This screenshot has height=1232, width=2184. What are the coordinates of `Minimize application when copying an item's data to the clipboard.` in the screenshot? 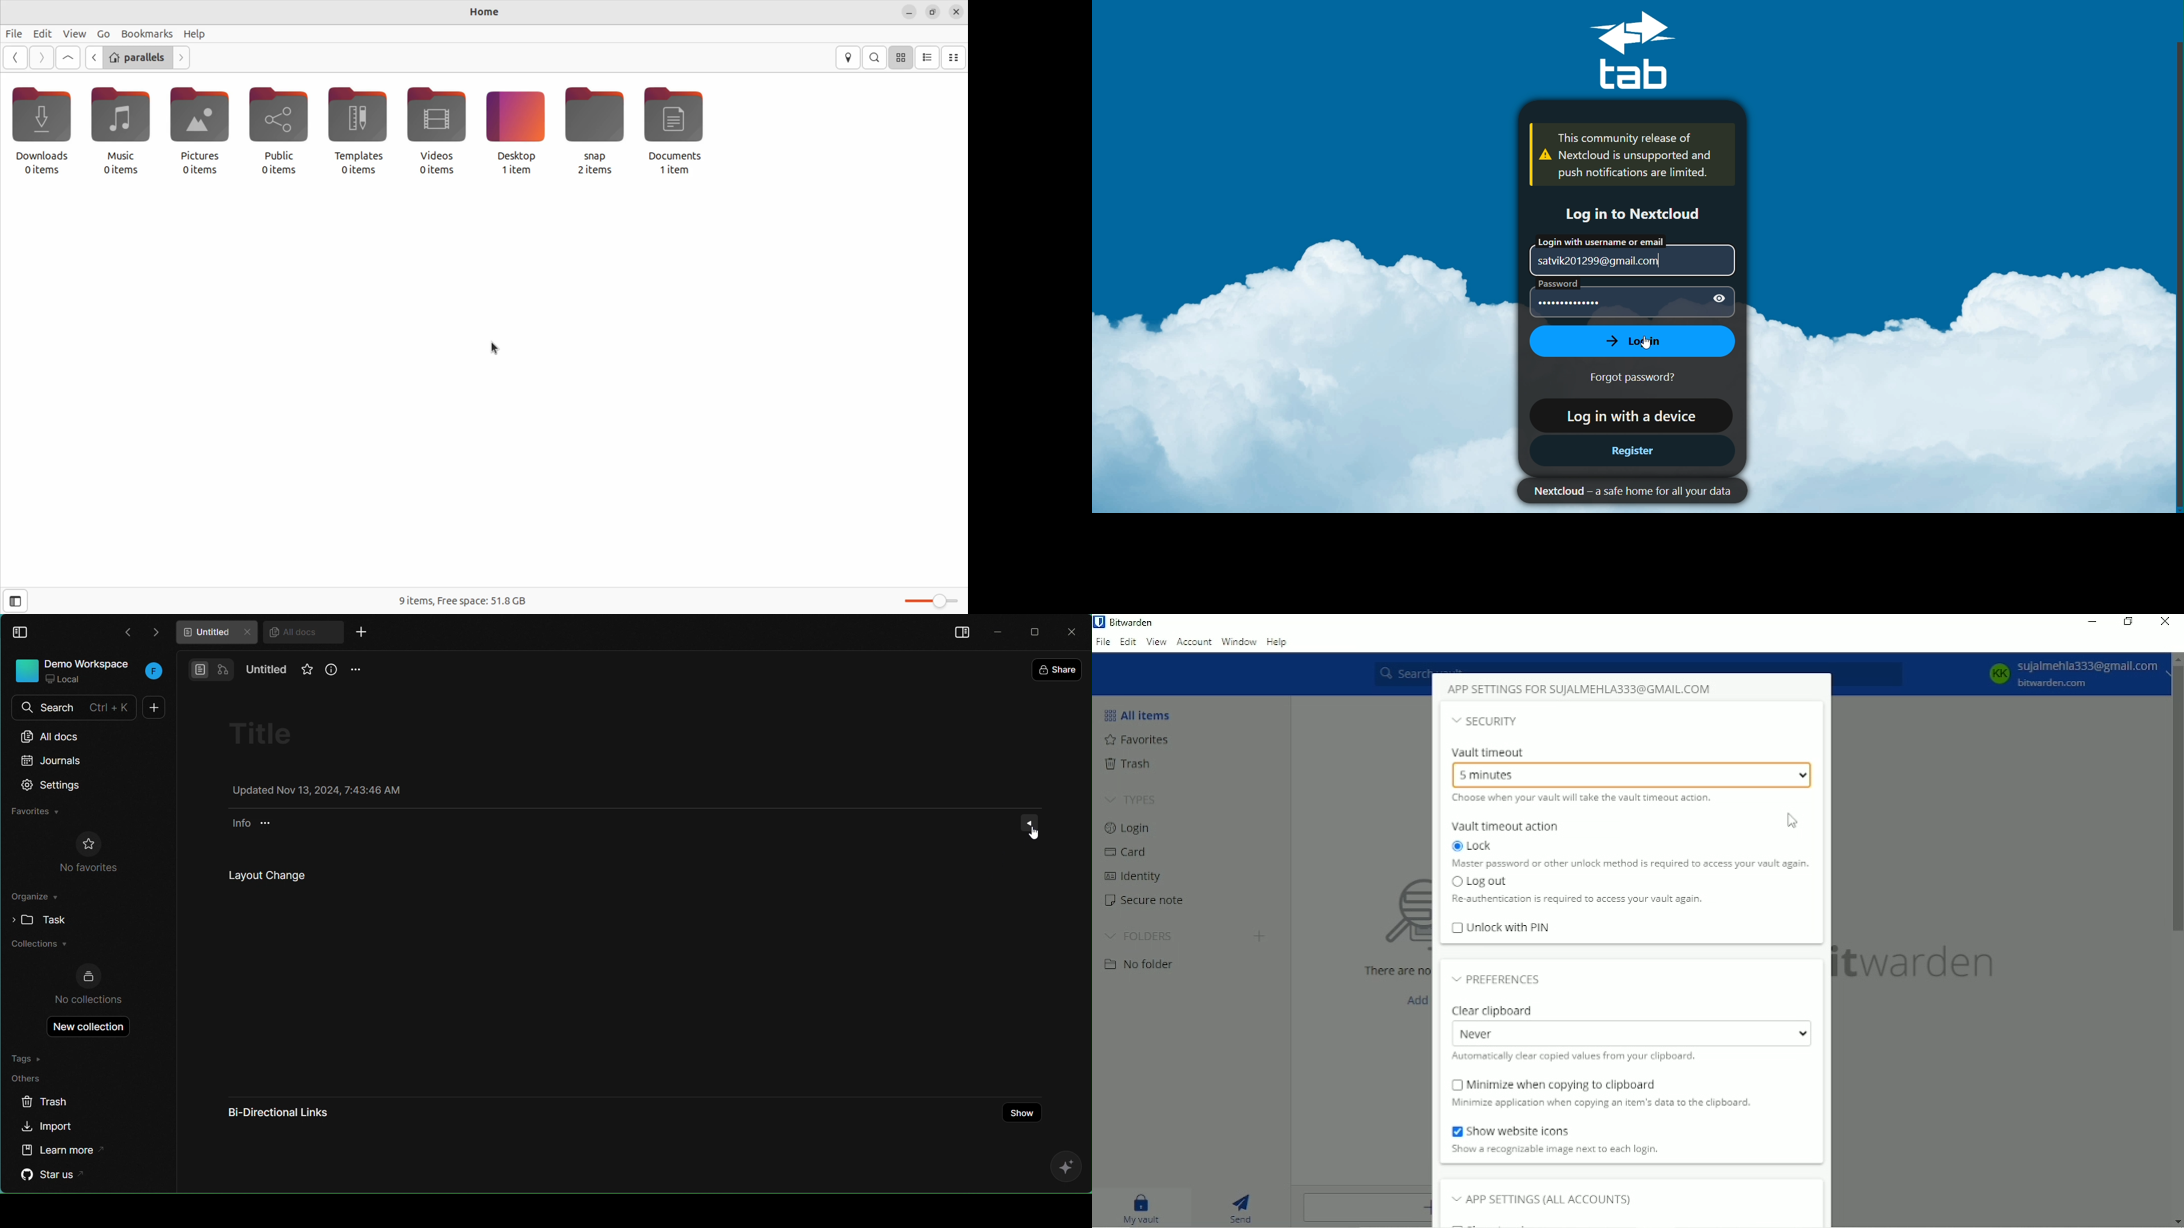 It's located at (1610, 1103).